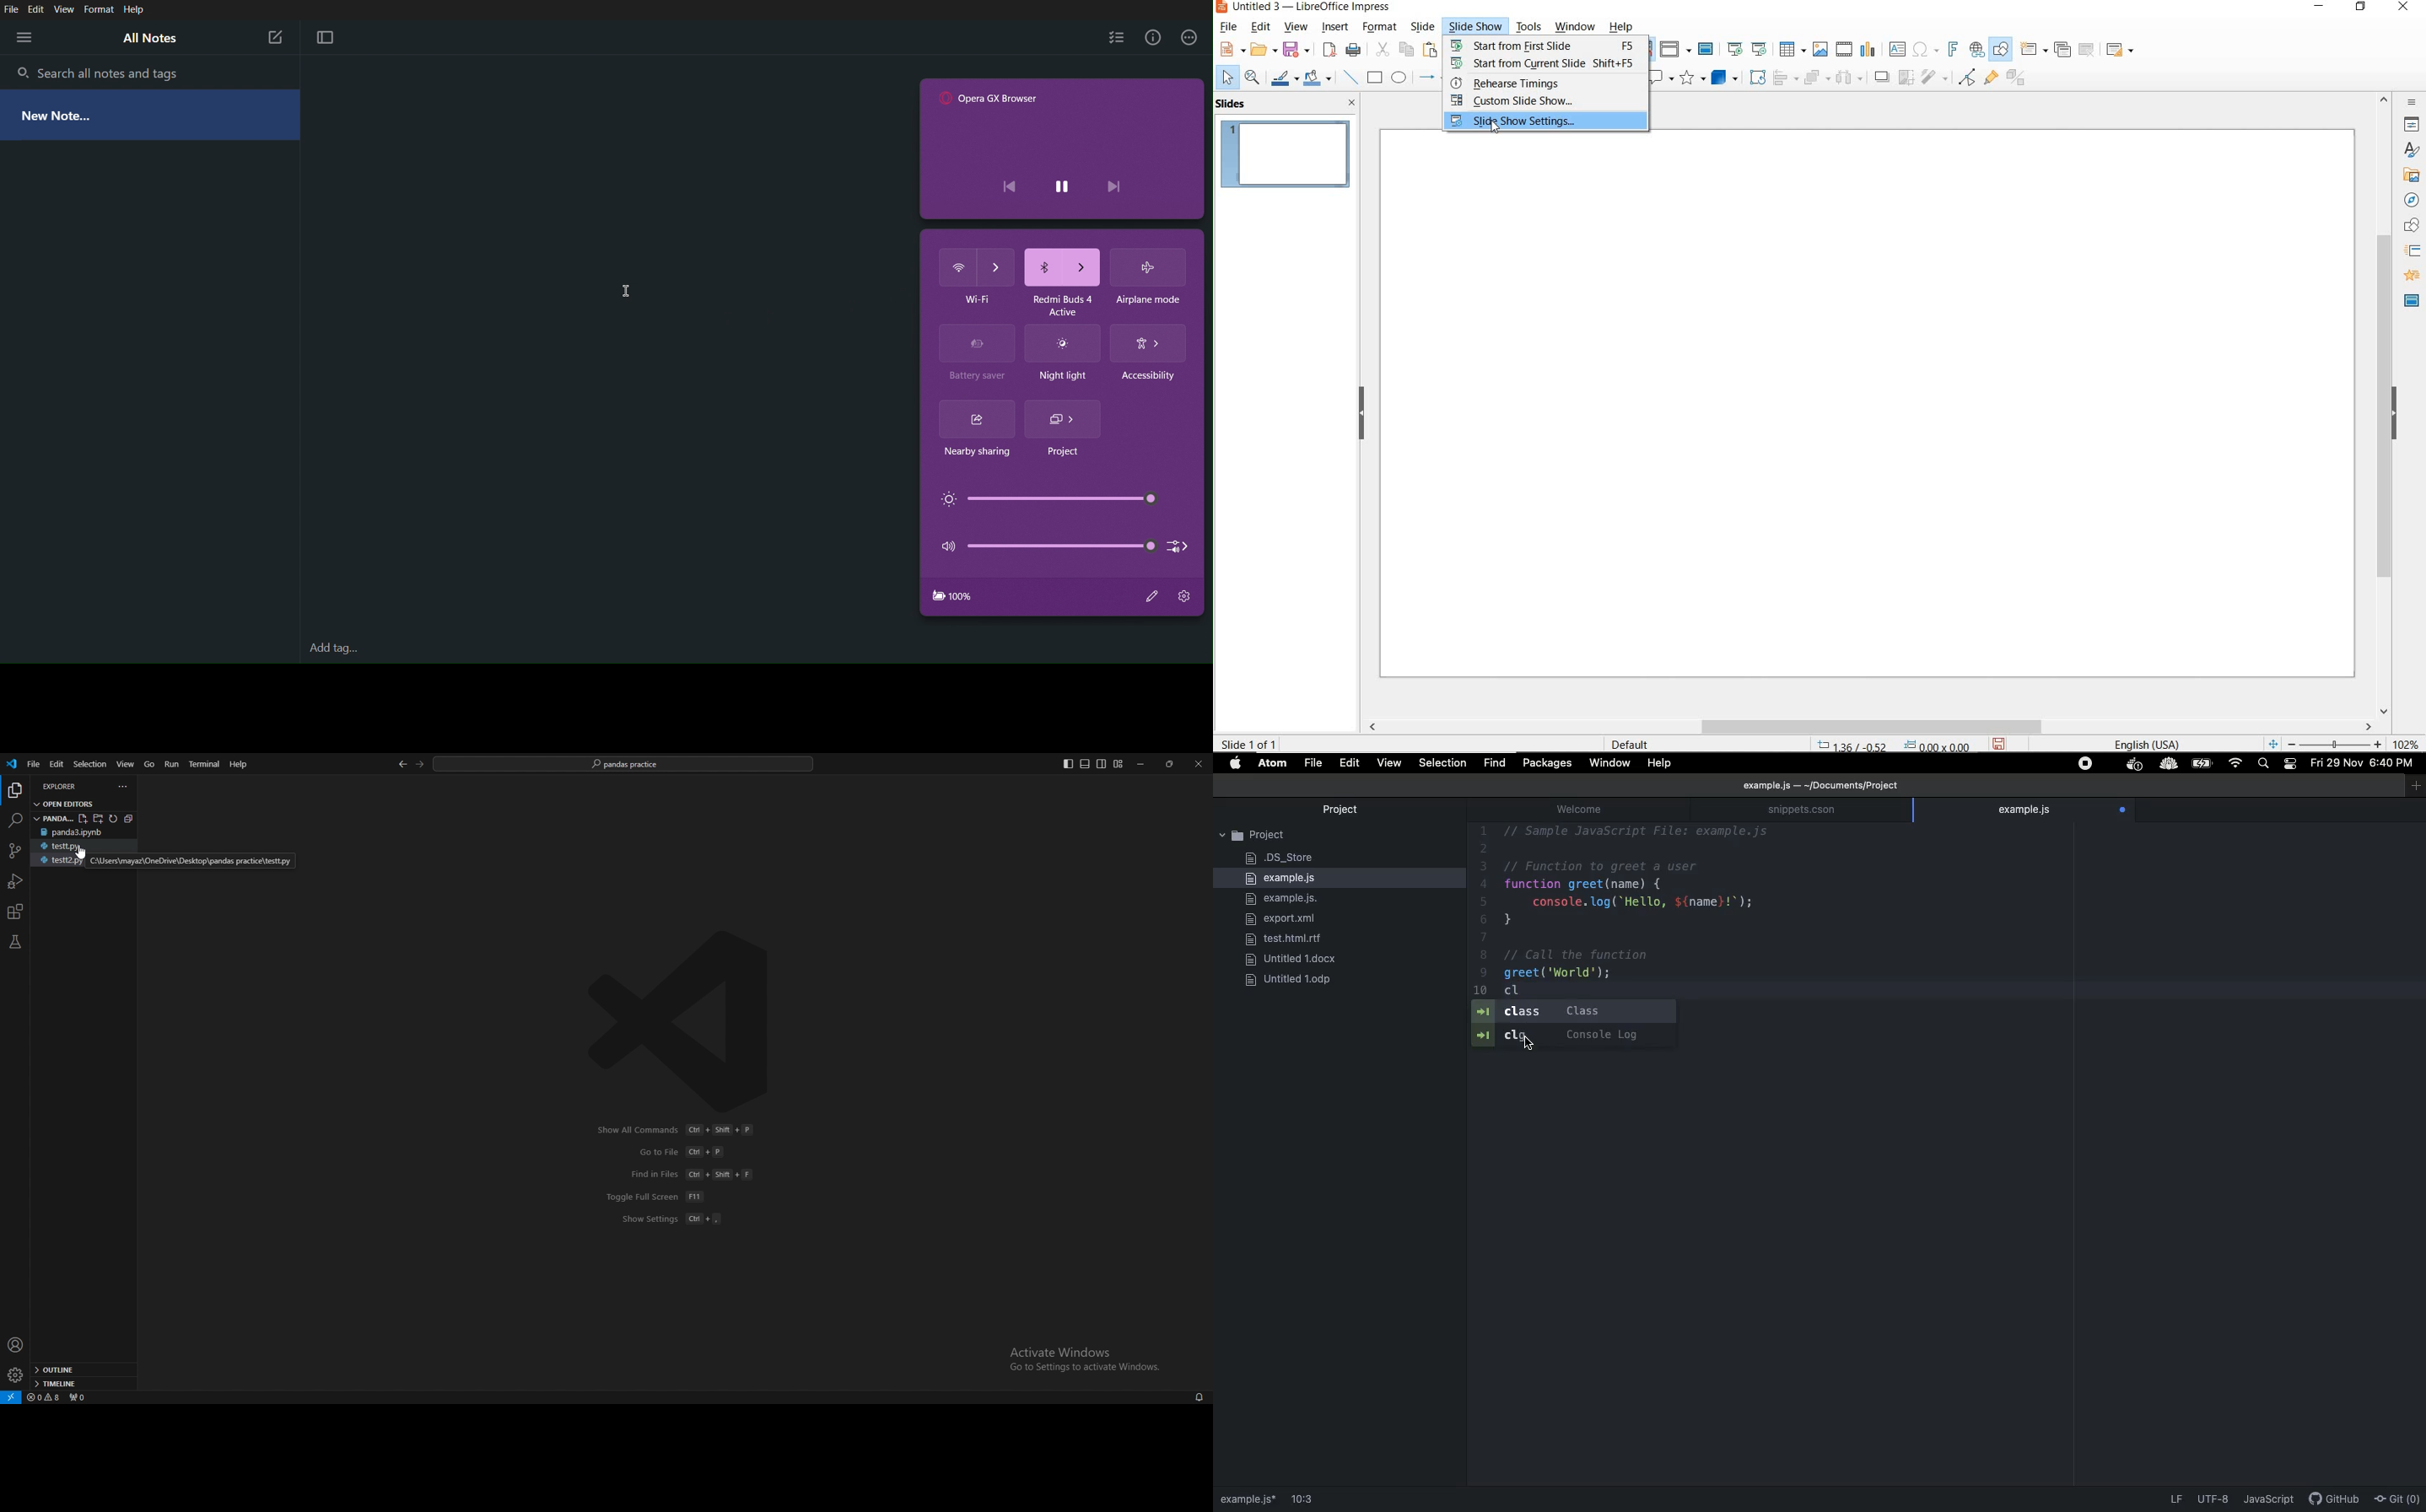 The image size is (2436, 1512). What do you see at coordinates (34, 764) in the screenshot?
I see `file` at bounding box center [34, 764].